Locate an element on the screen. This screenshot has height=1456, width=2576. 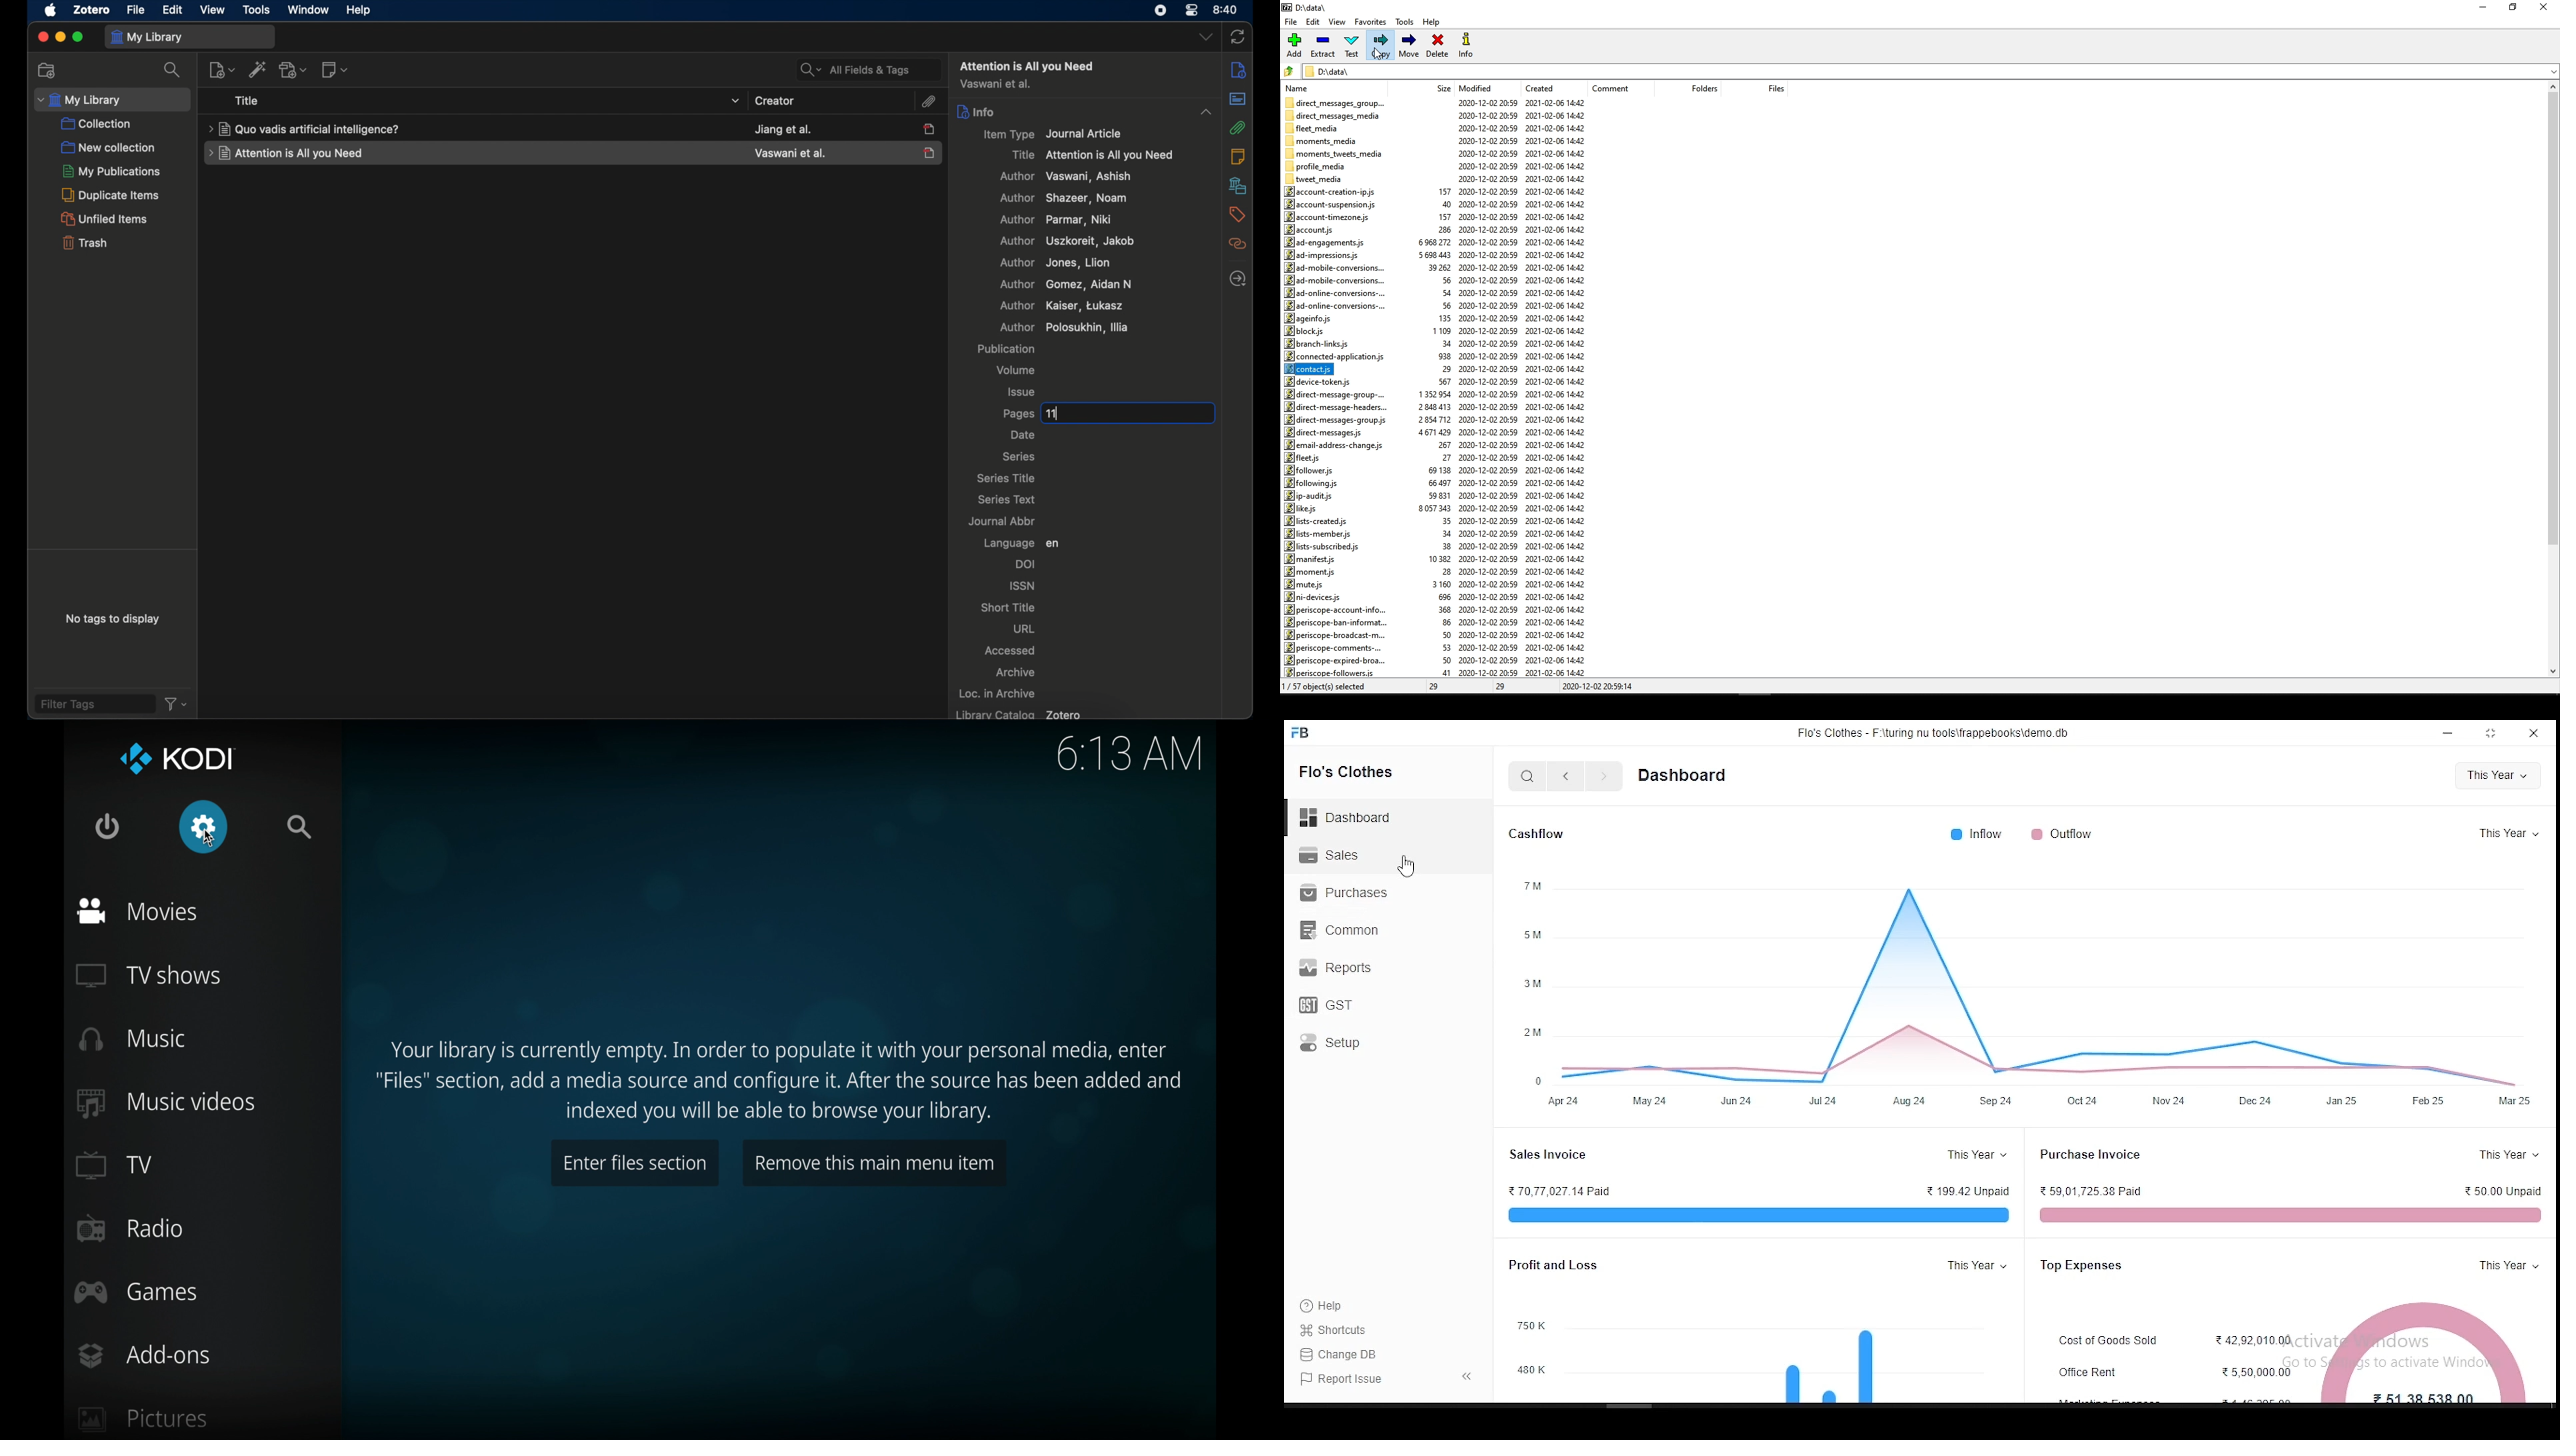
author, uszkoreit, jacob is located at coordinates (1070, 241).